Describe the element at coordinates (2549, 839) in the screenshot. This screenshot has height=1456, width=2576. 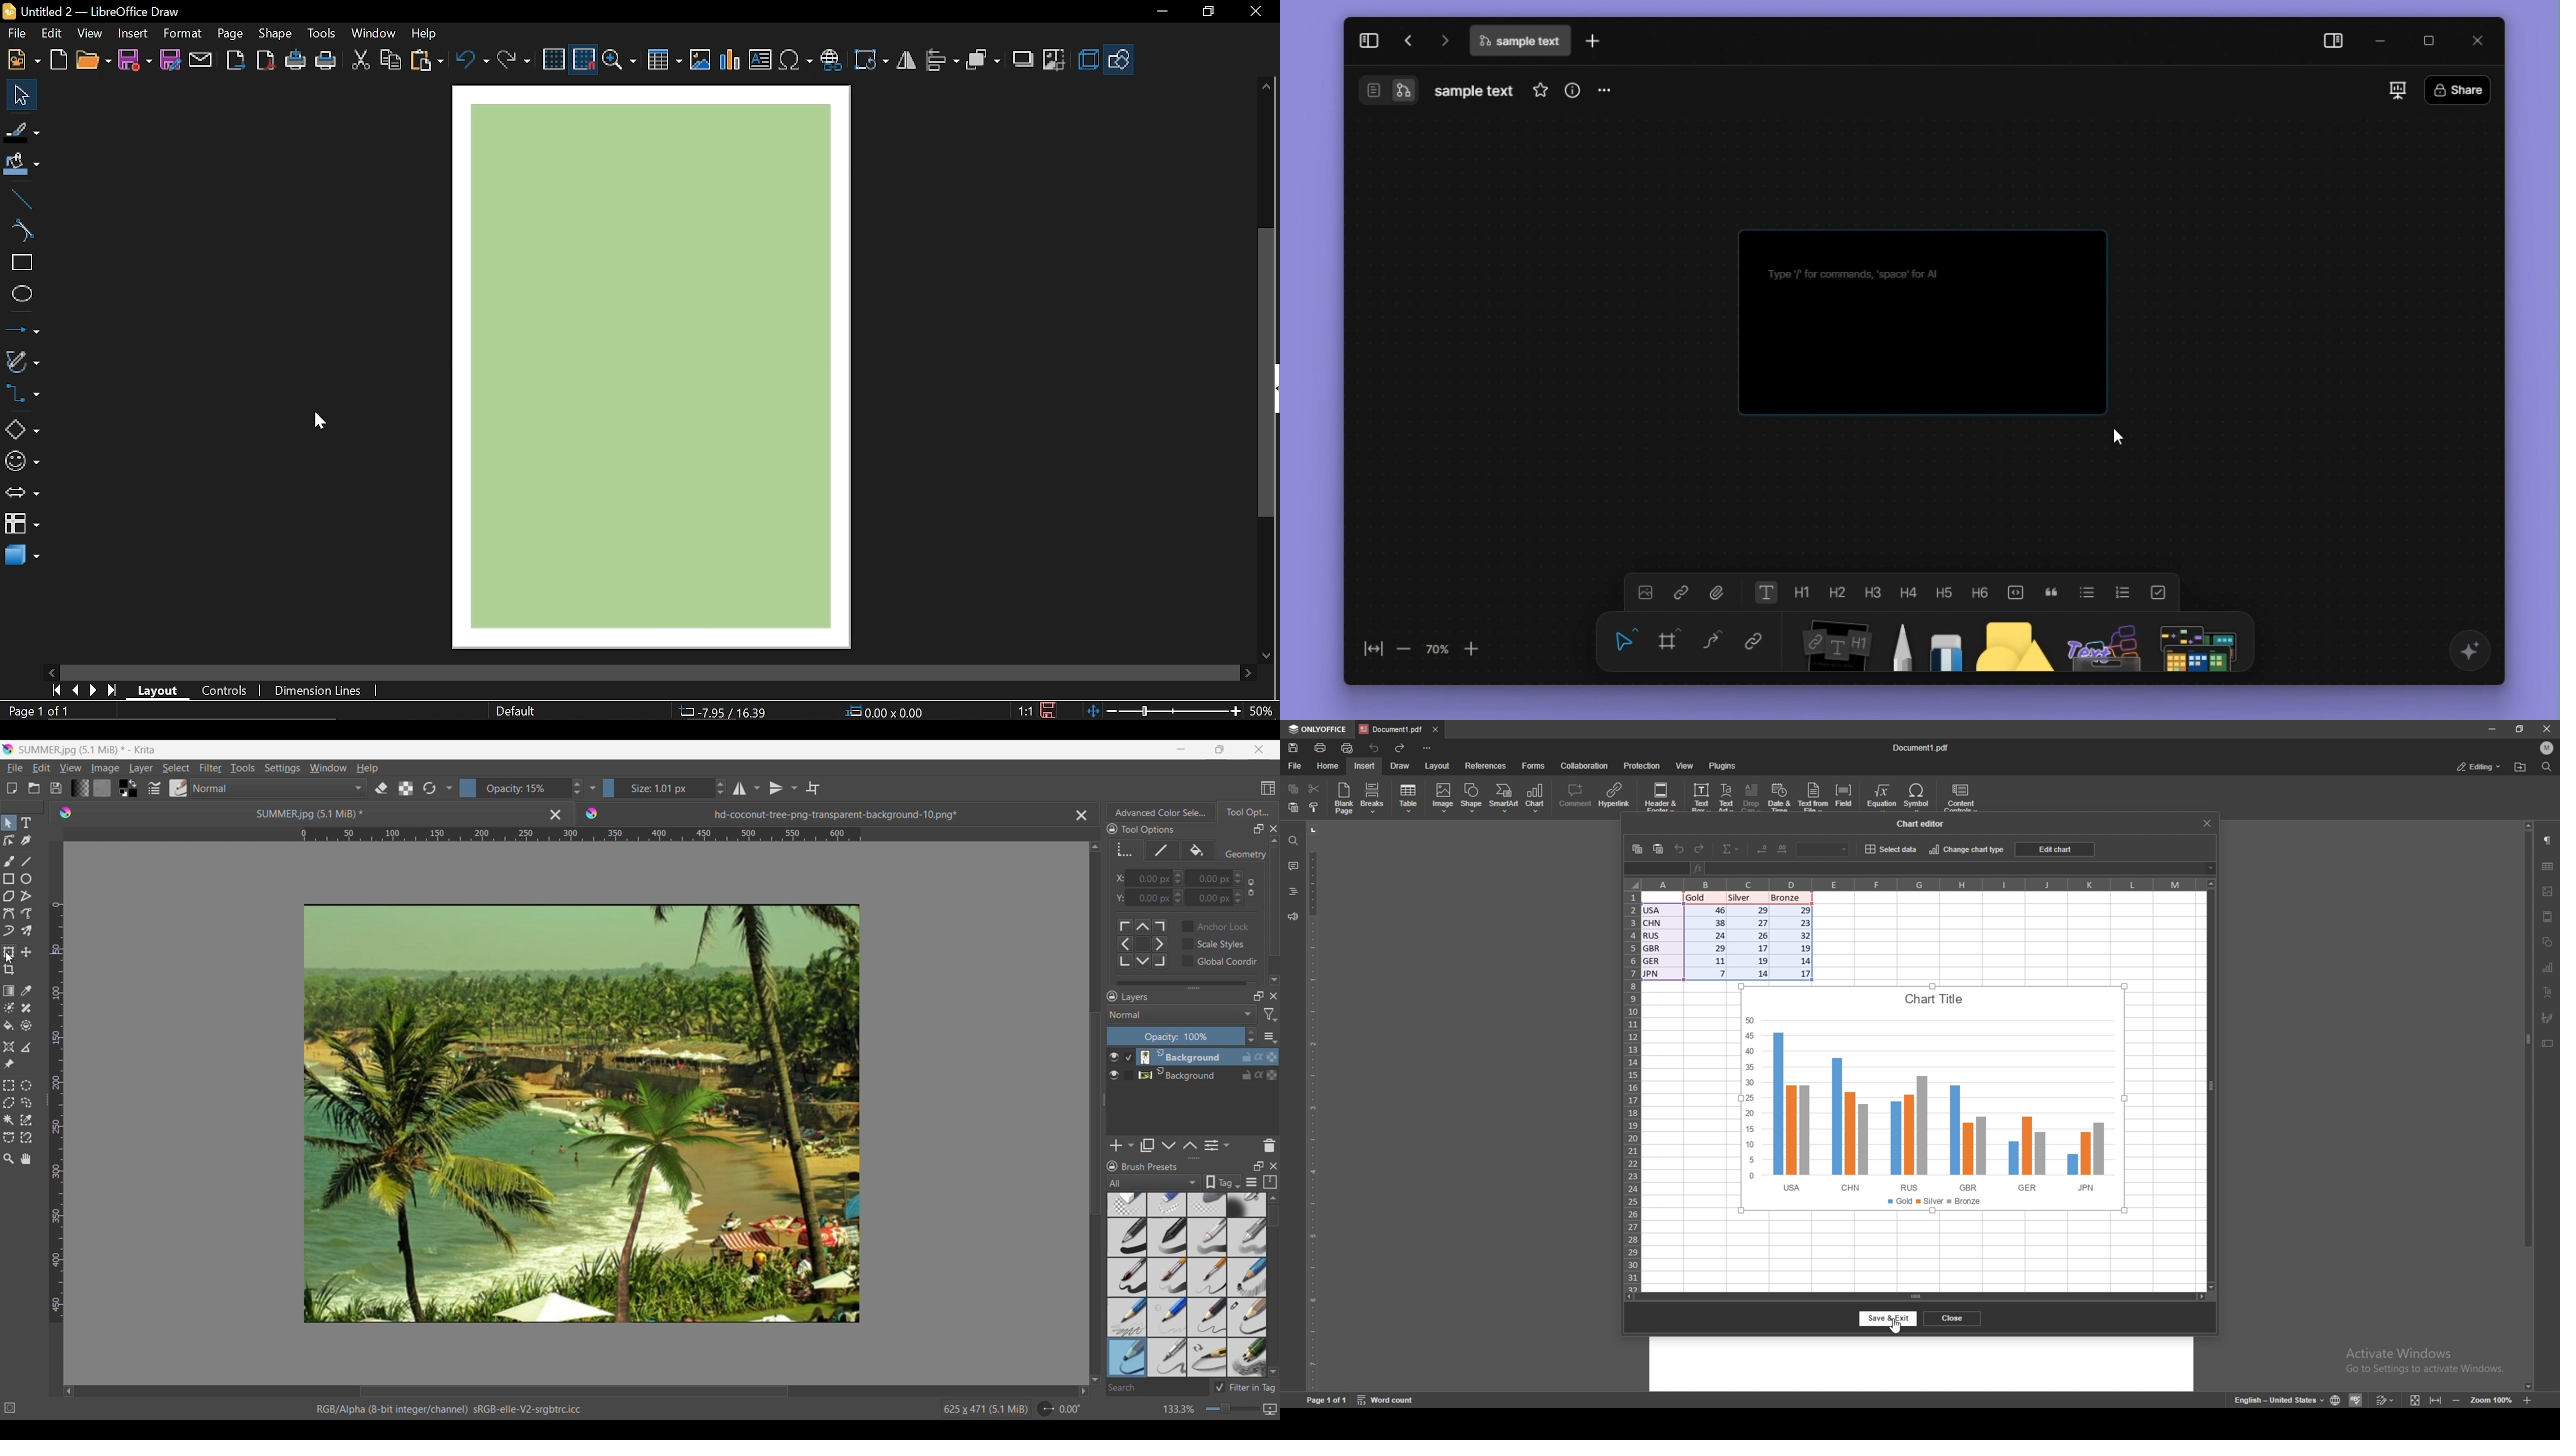
I see `paragraph` at that location.